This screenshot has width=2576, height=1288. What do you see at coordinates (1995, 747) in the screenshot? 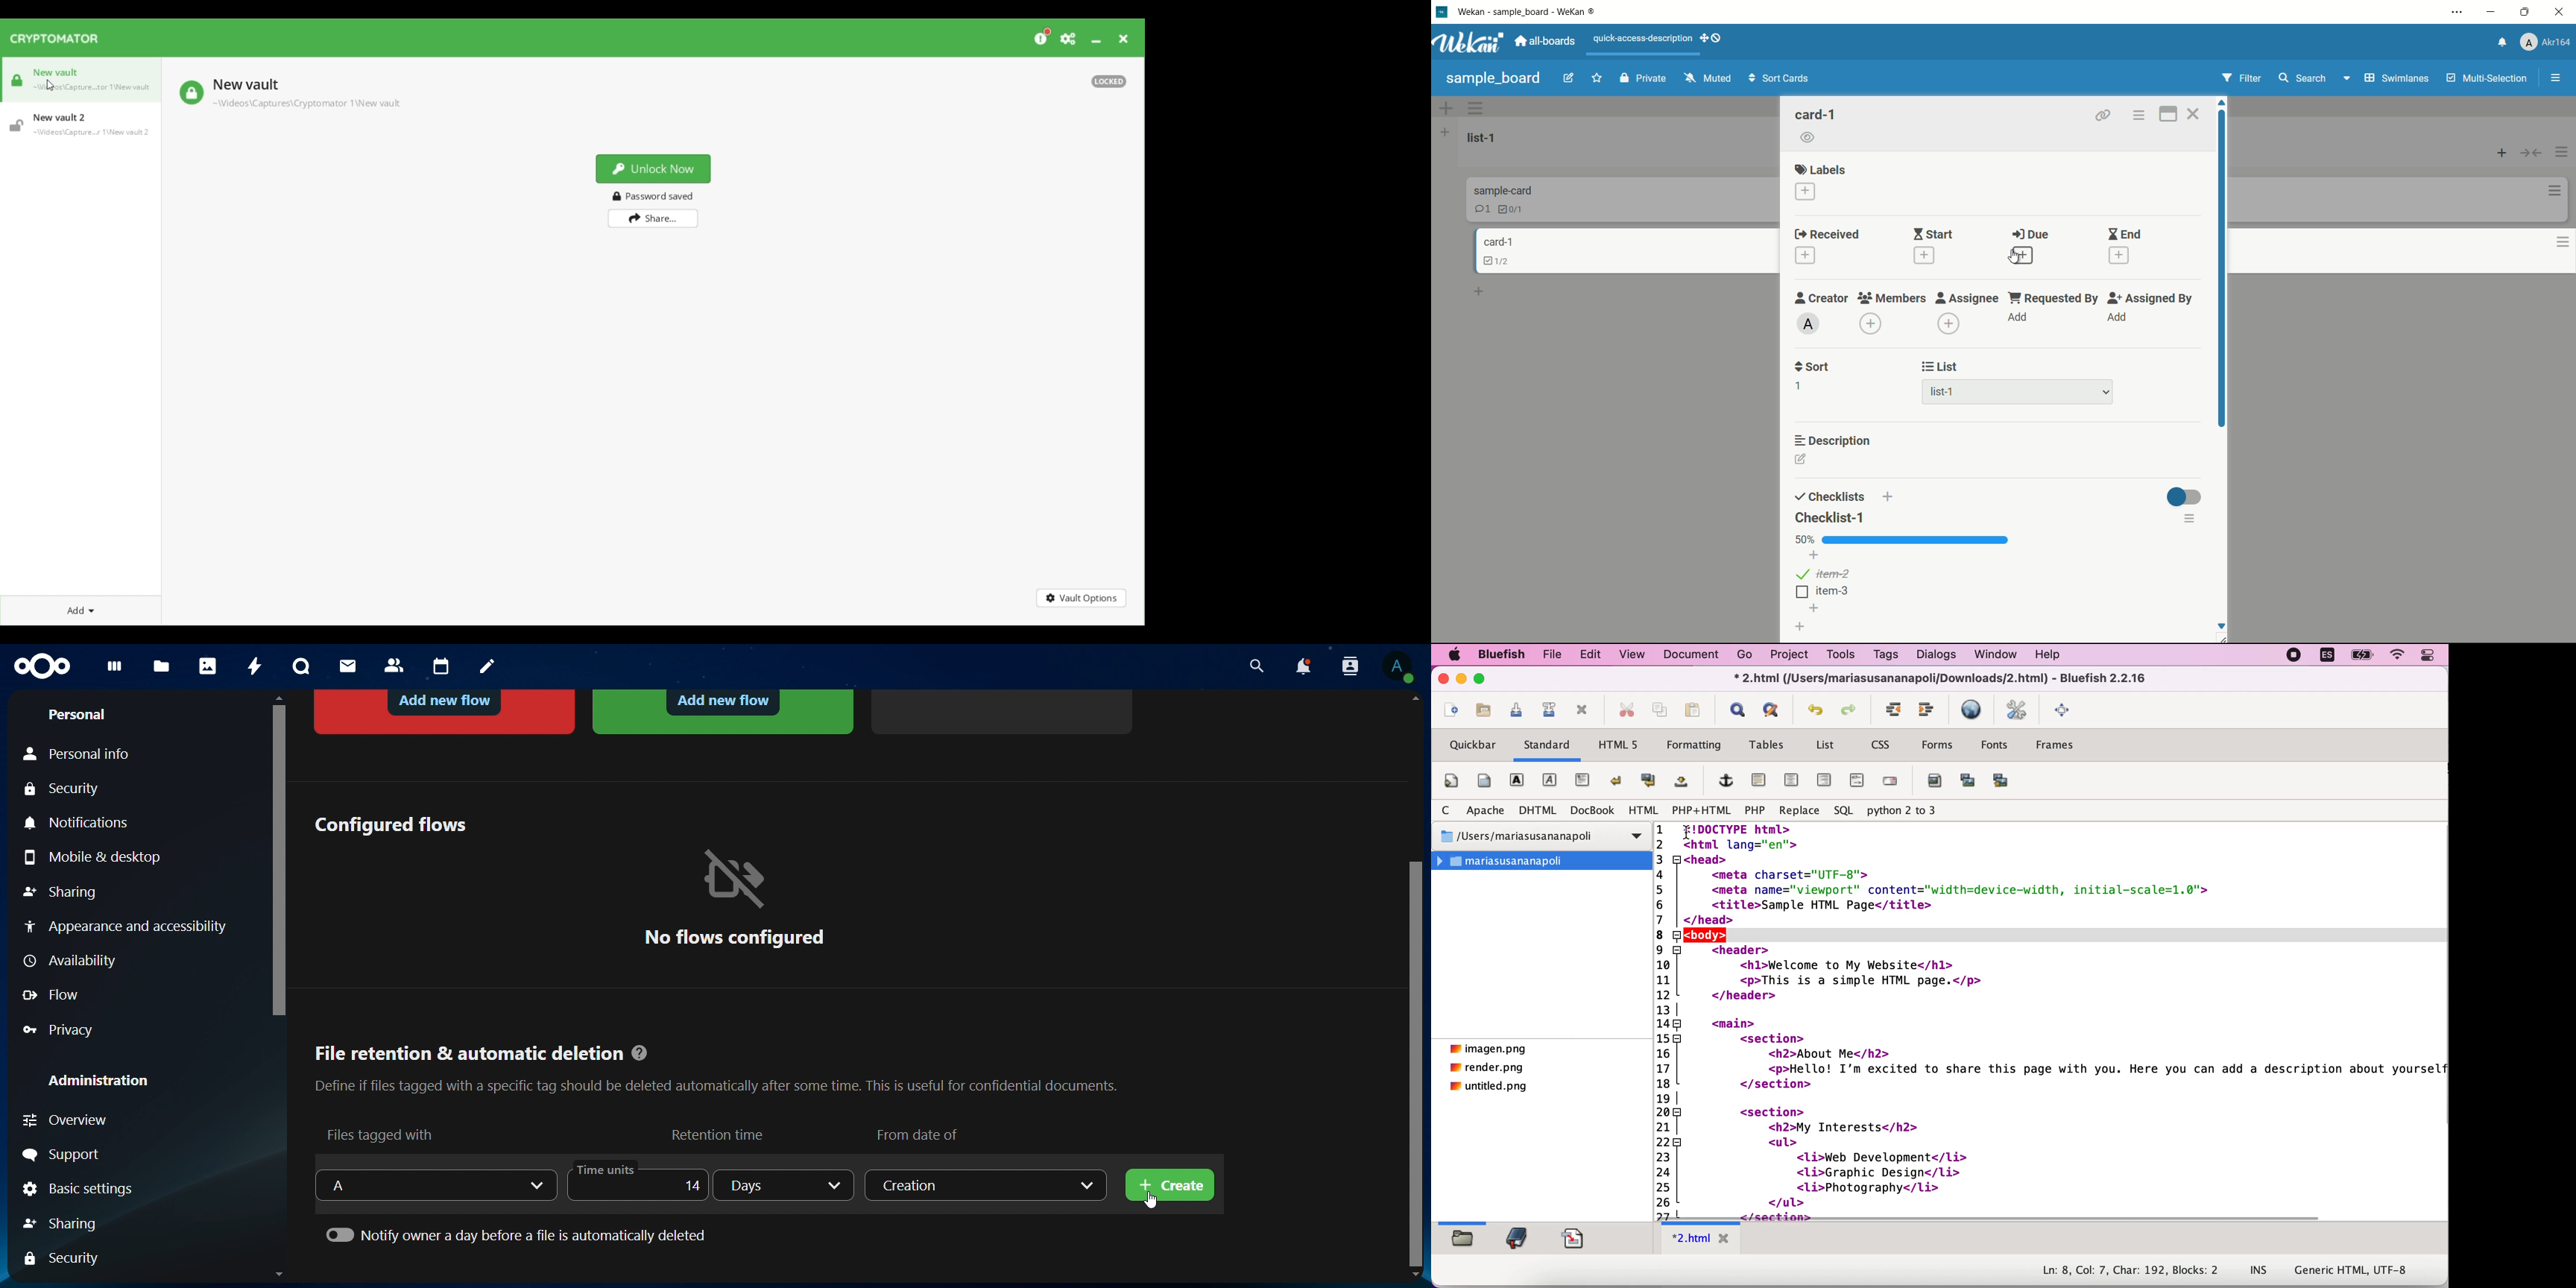
I see `fonts` at bounding box center [1995, 747].